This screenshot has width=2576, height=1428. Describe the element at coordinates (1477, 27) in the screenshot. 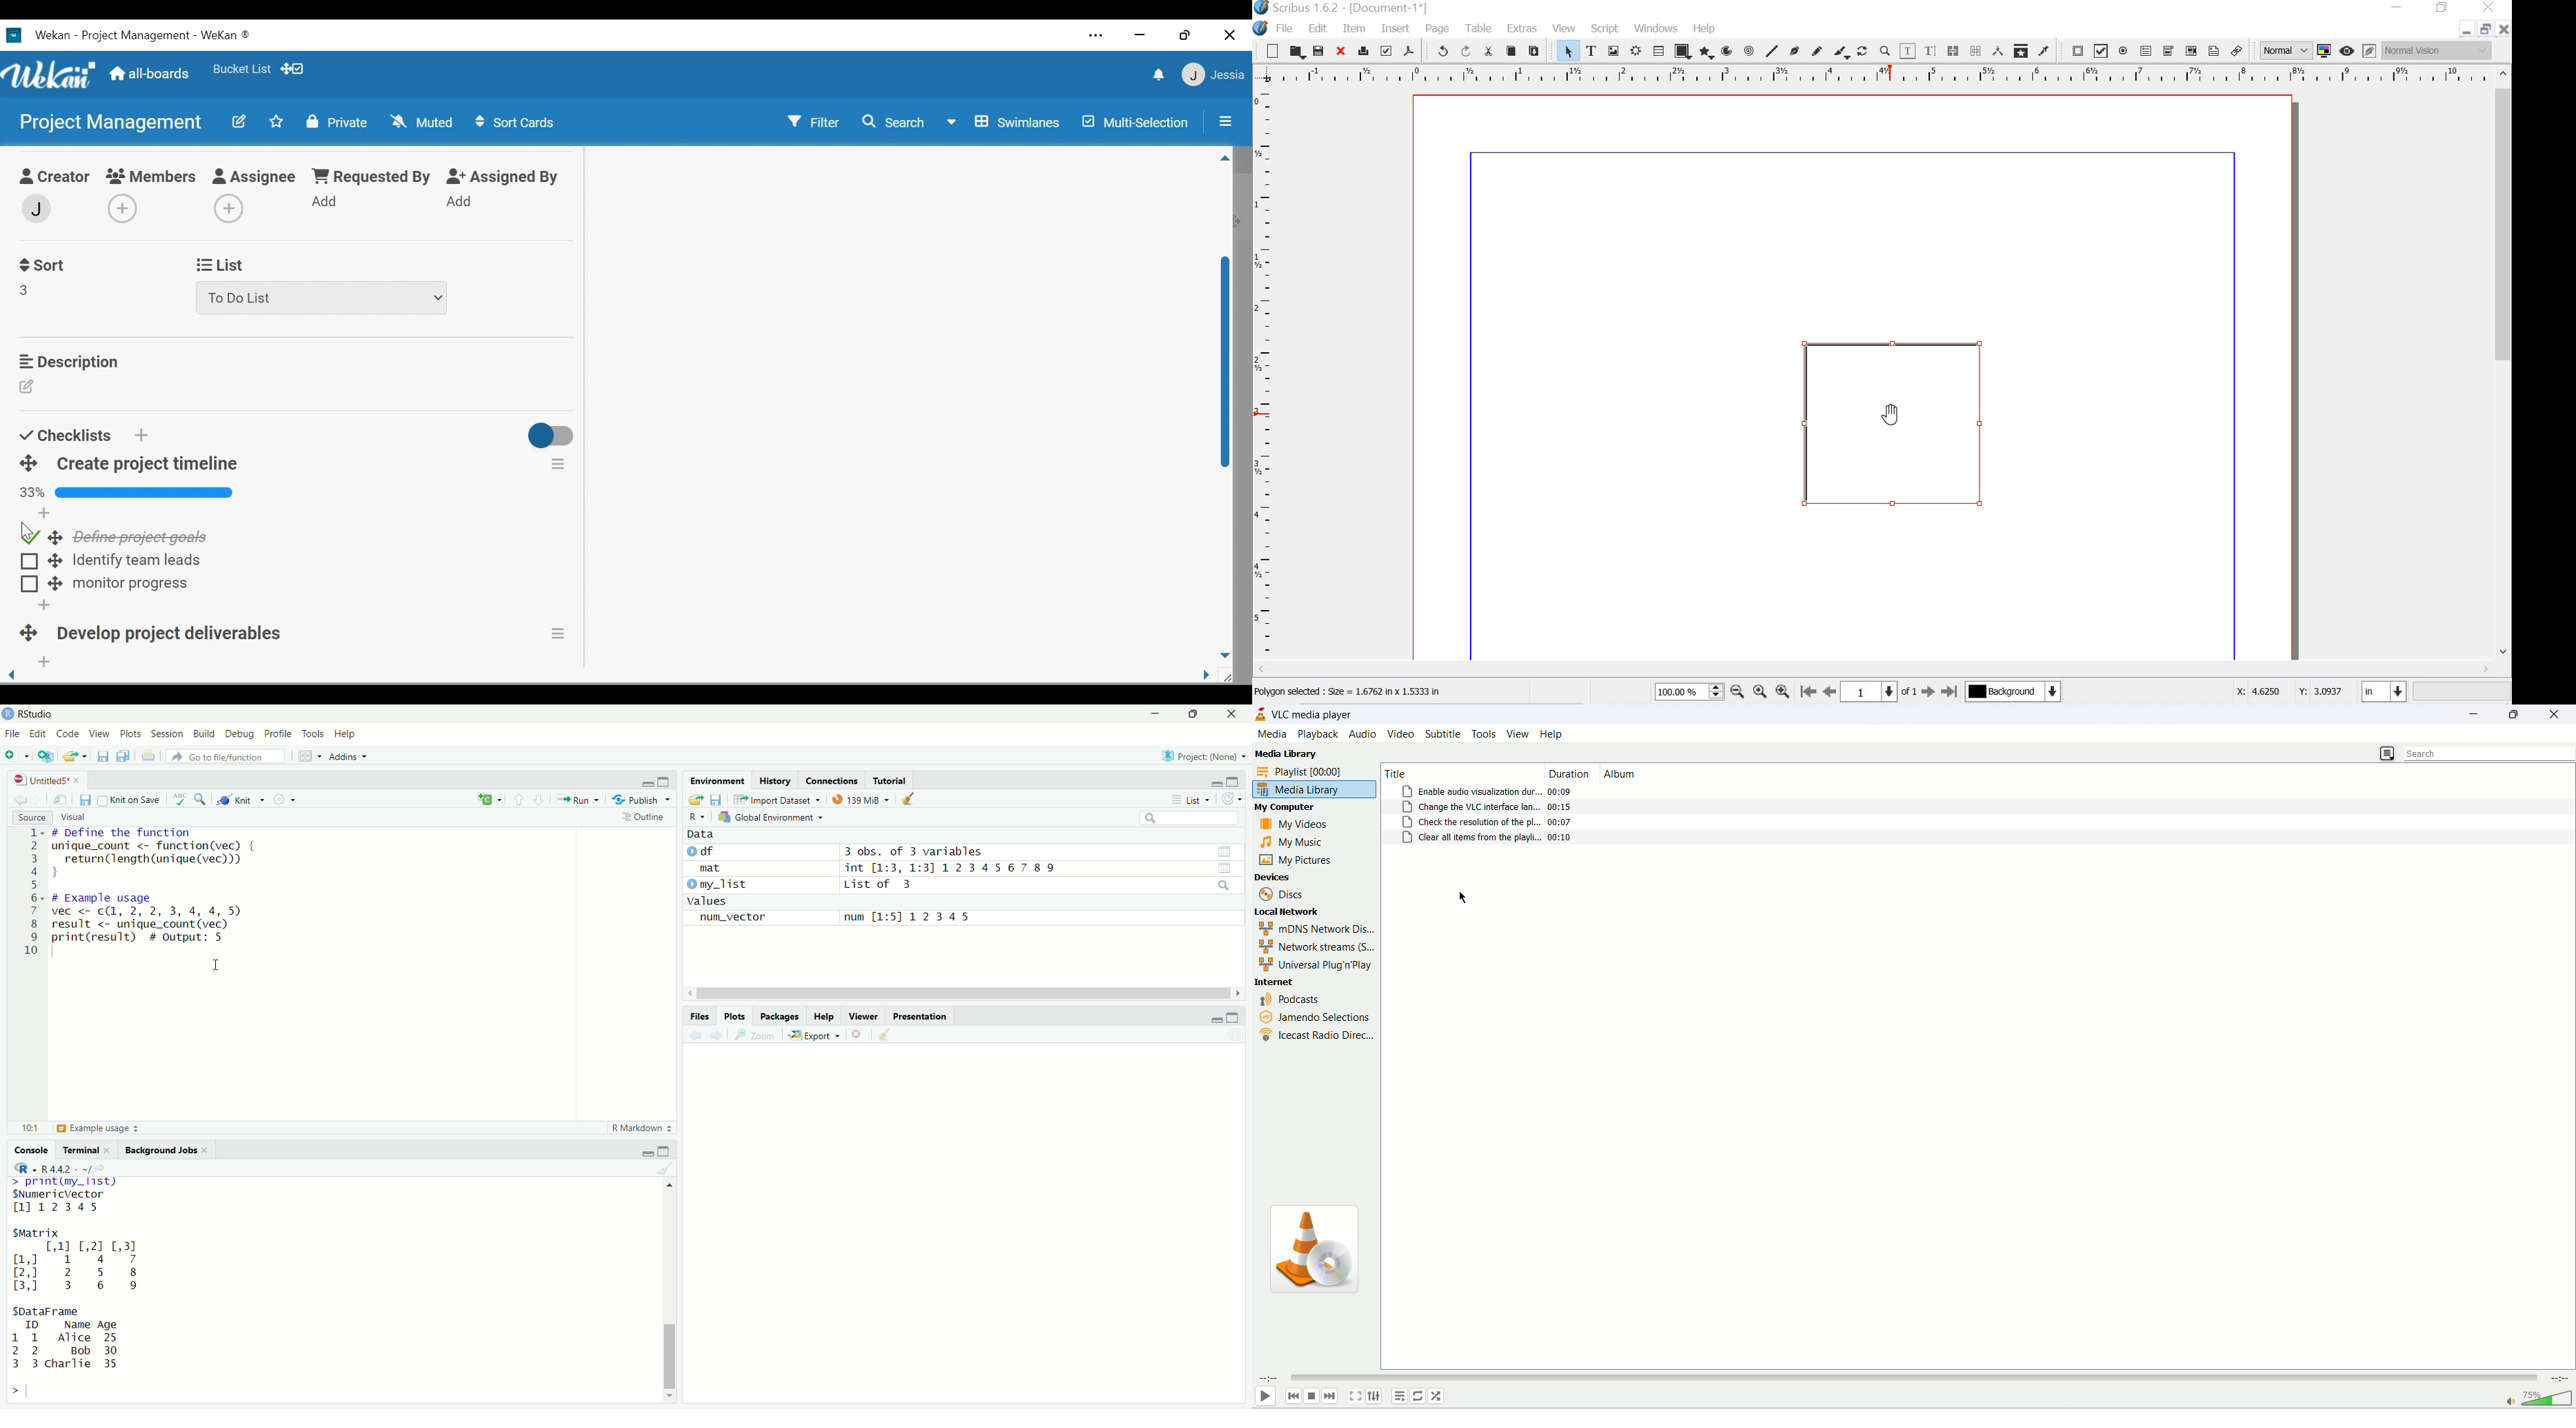

I see `TABLE` at that location.